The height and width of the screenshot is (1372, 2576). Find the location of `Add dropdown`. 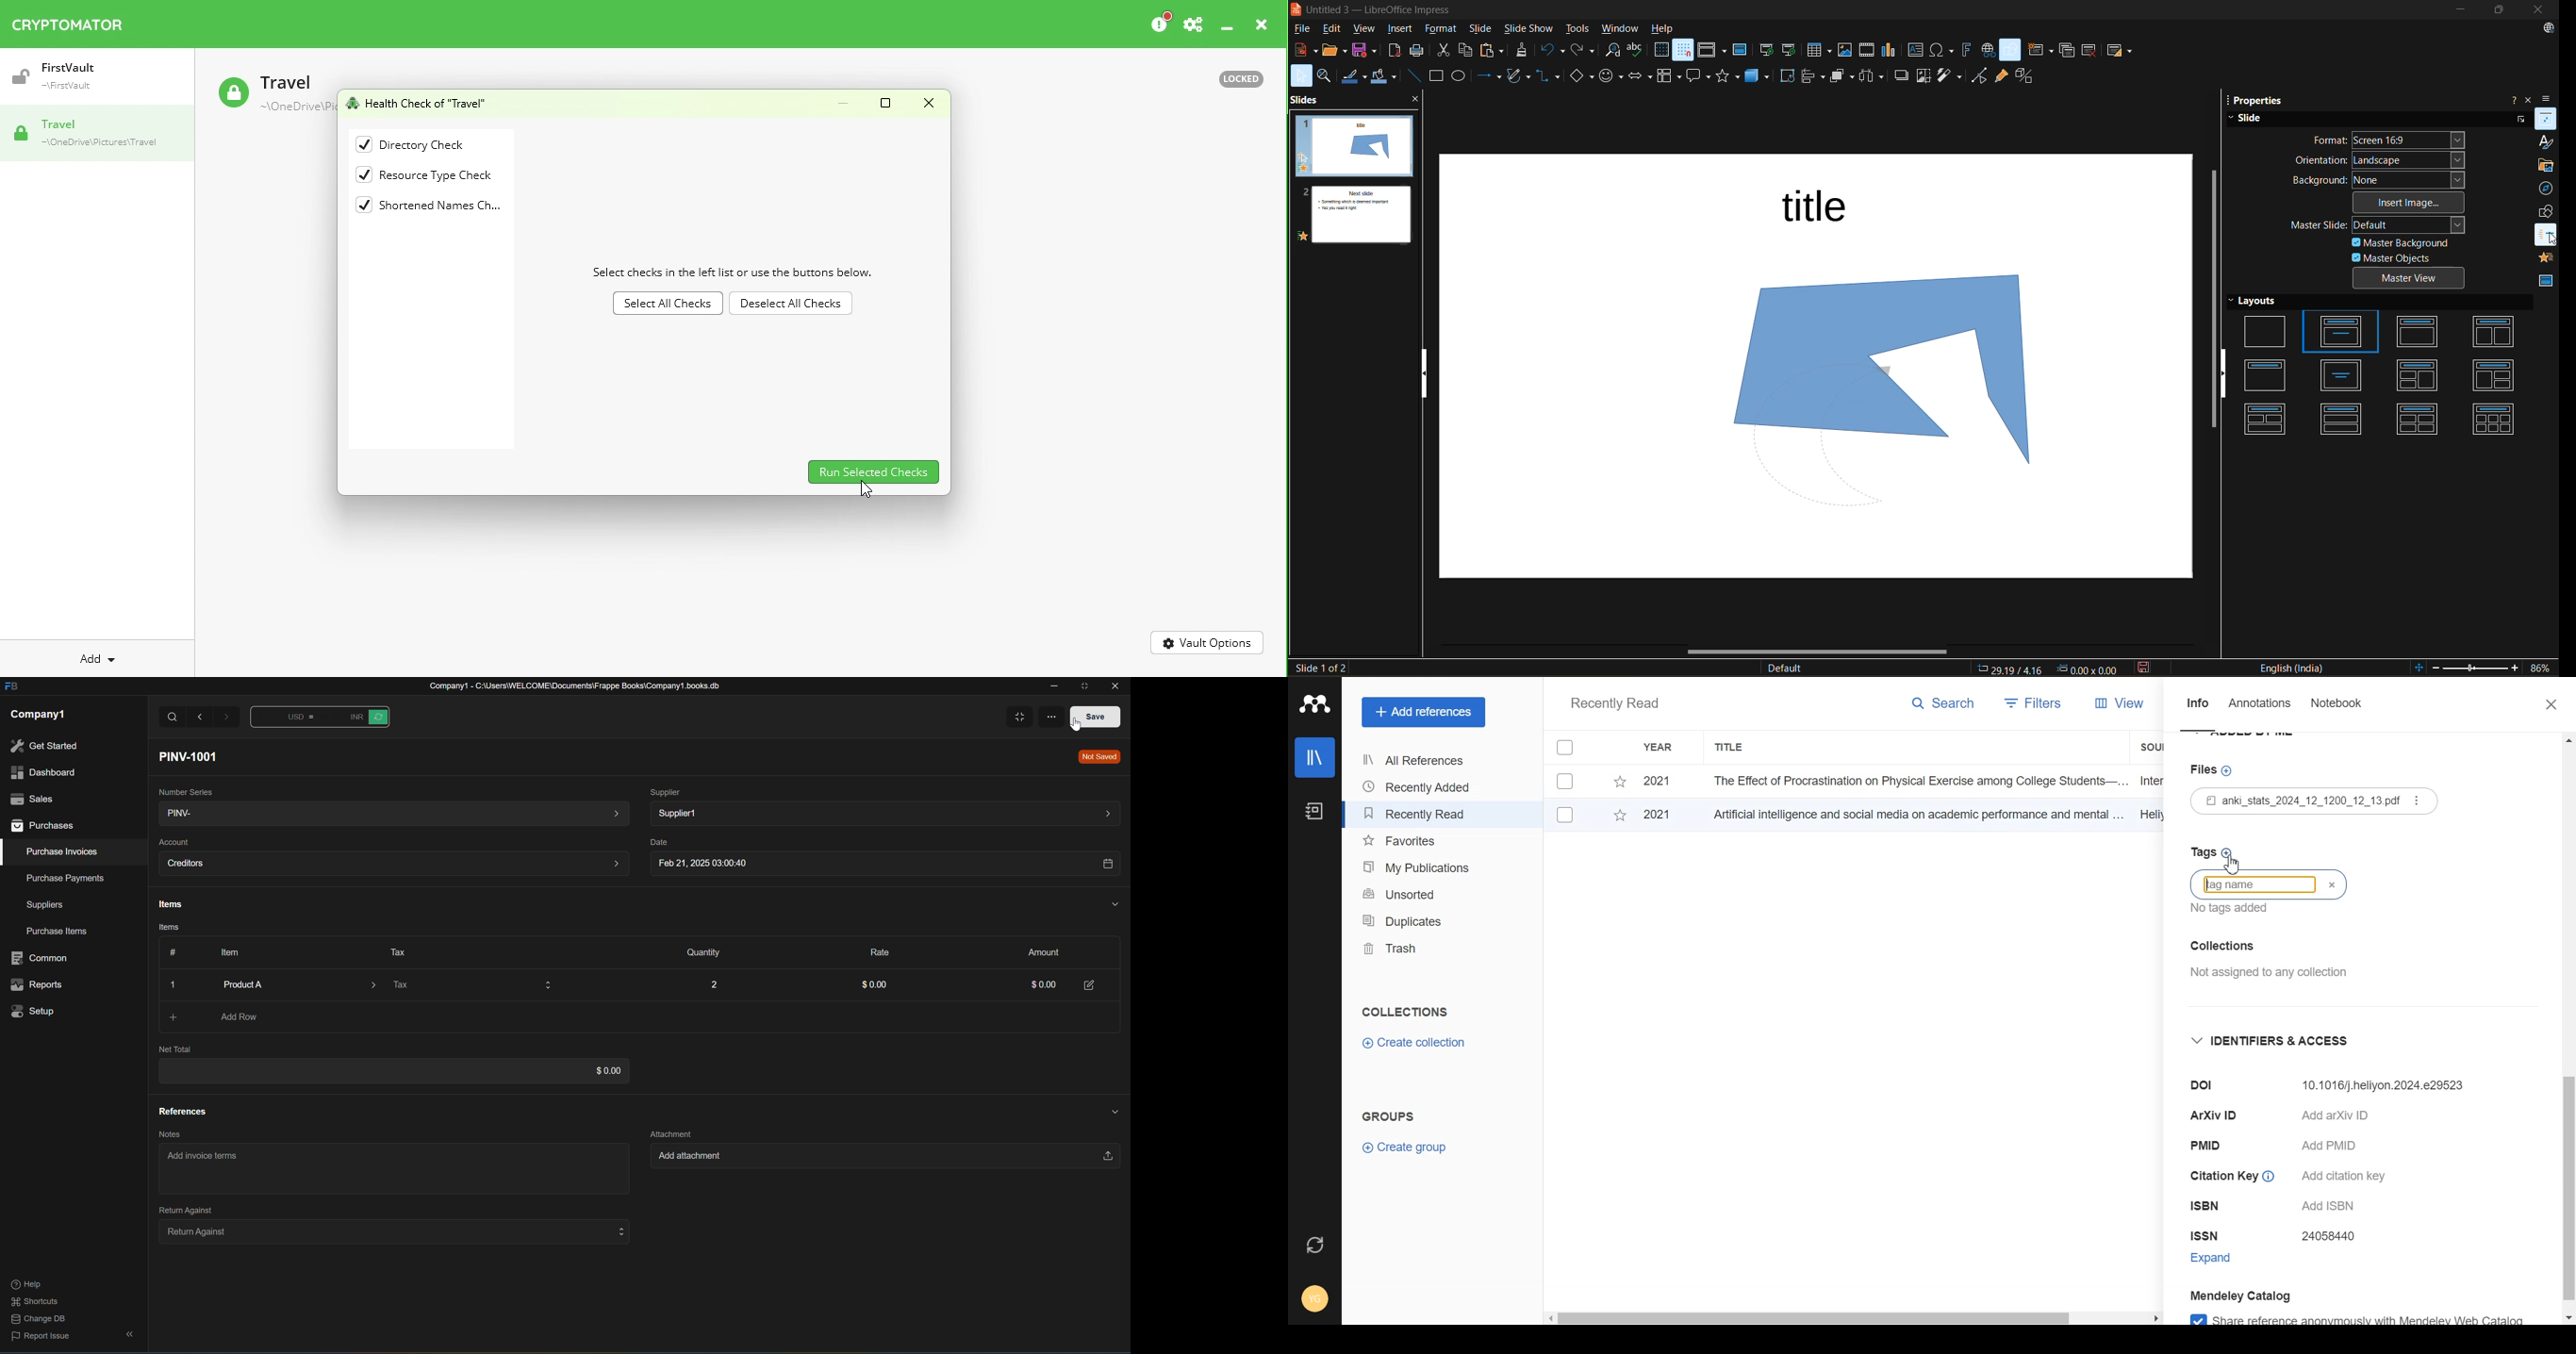

Add dropdown is located at coordinates (91, 655).